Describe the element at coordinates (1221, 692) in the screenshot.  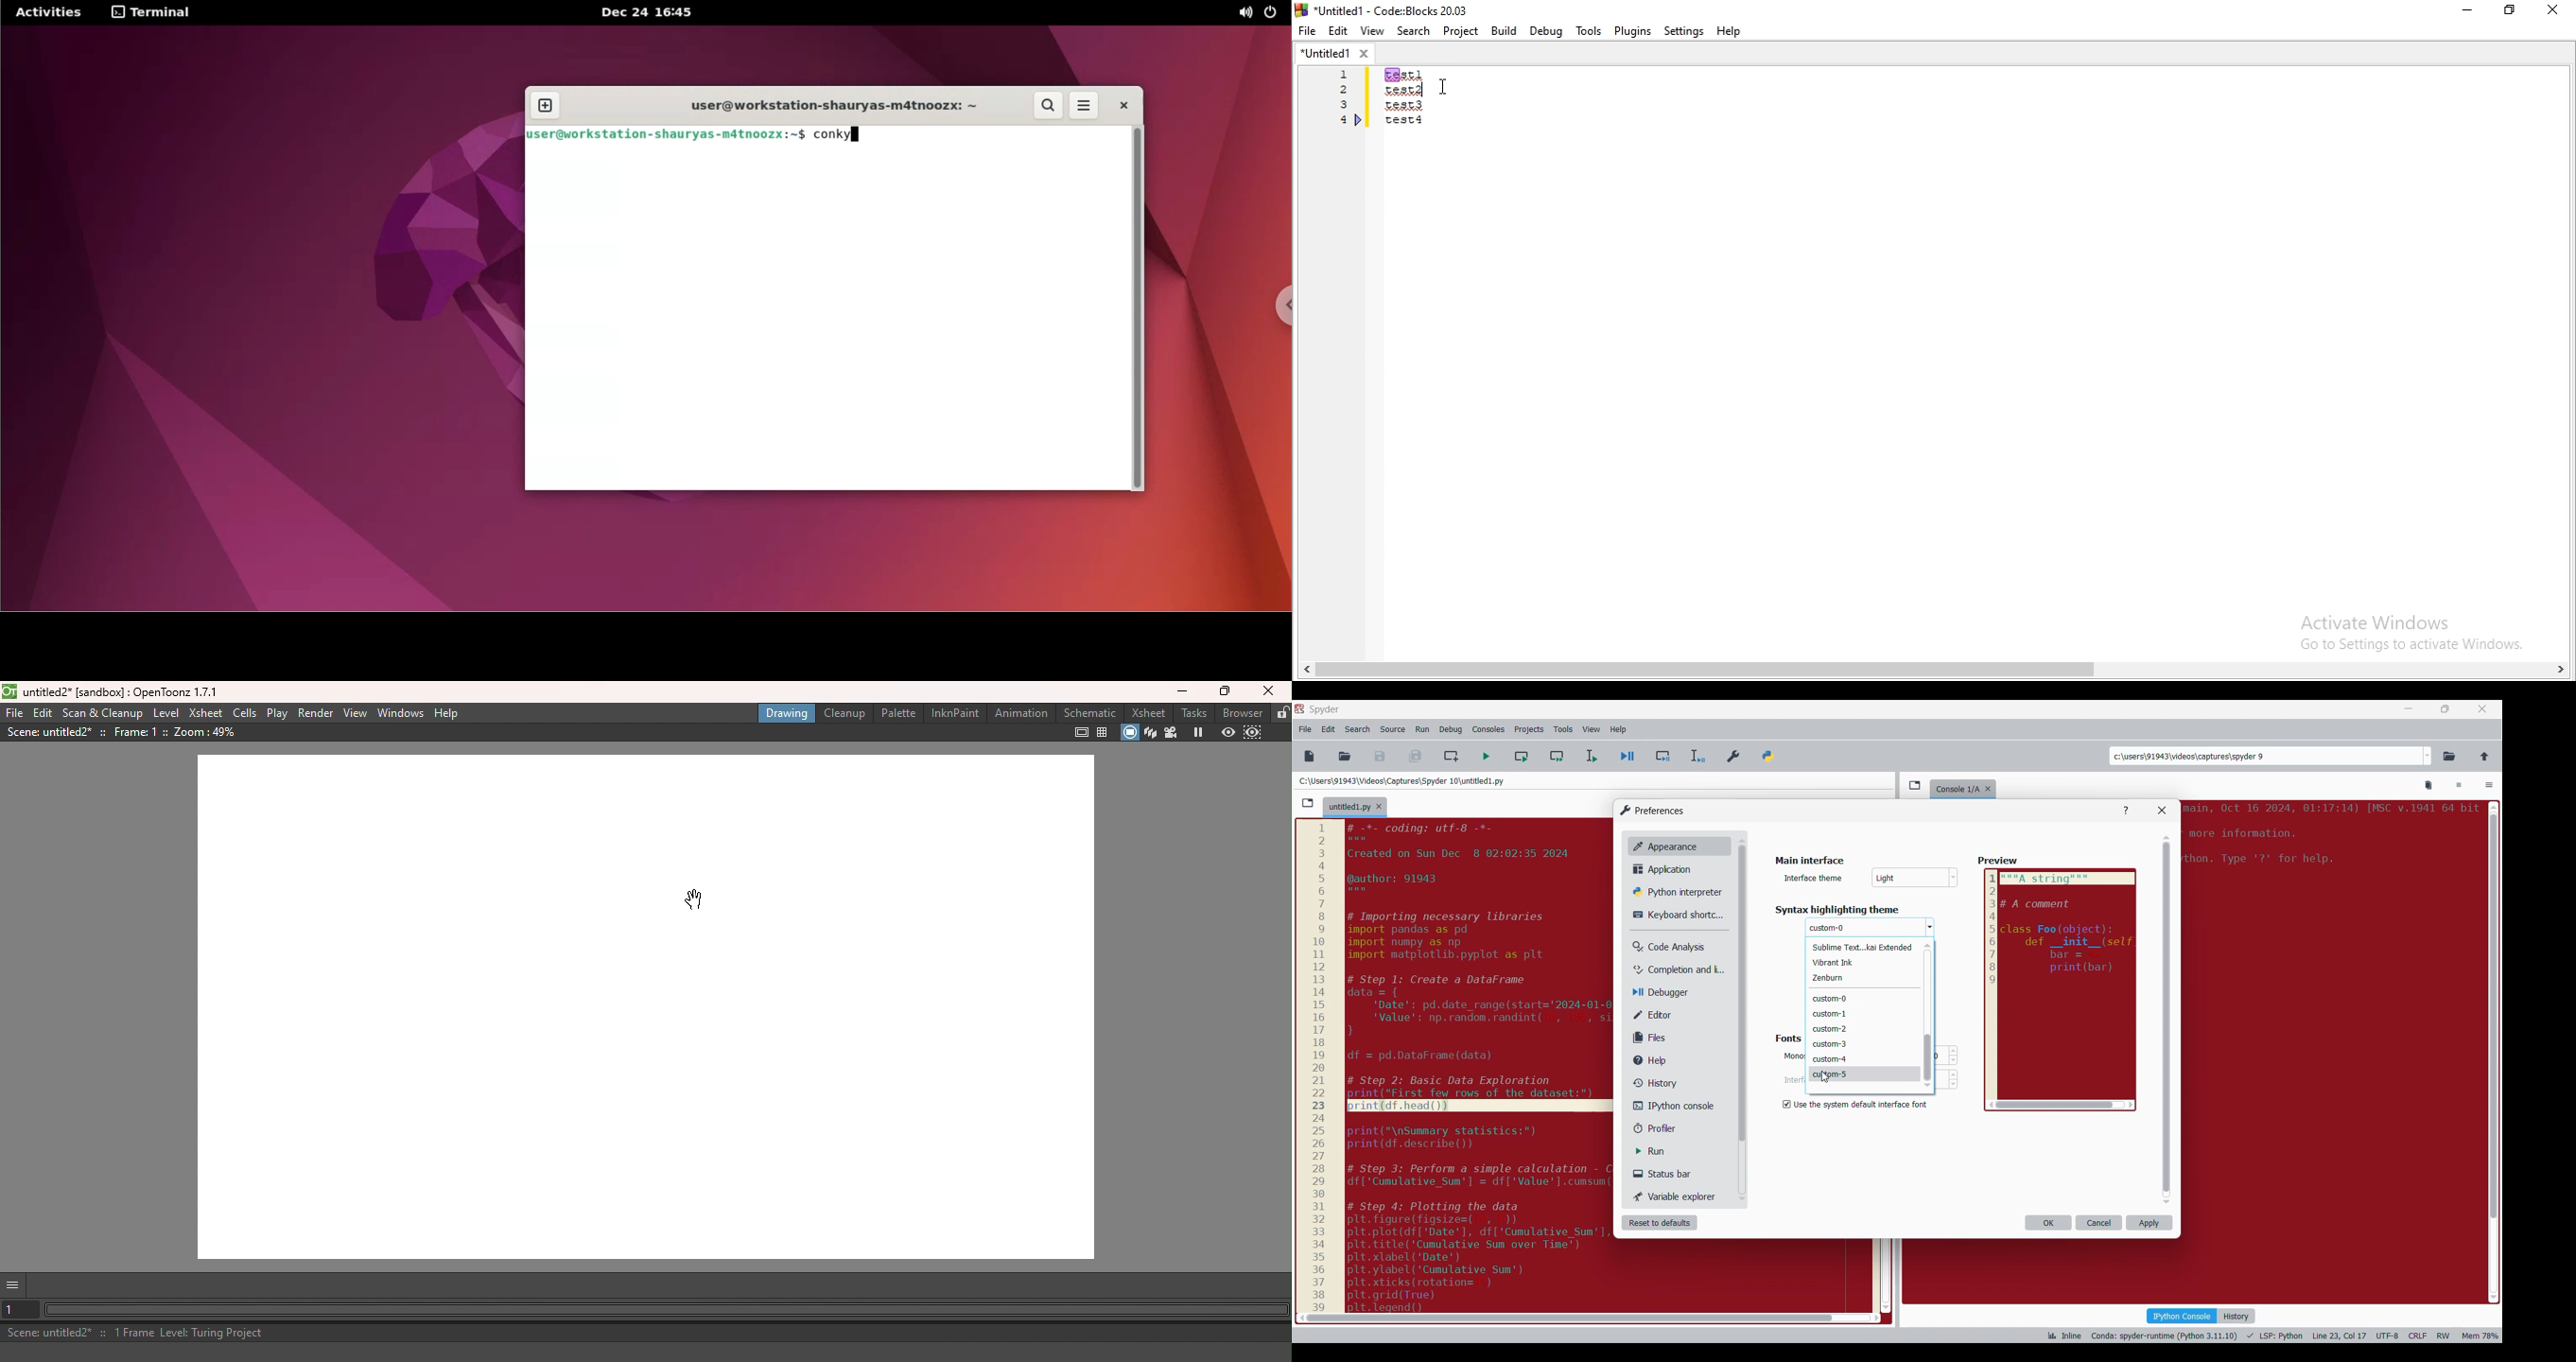
I see `Maximize` at that location.